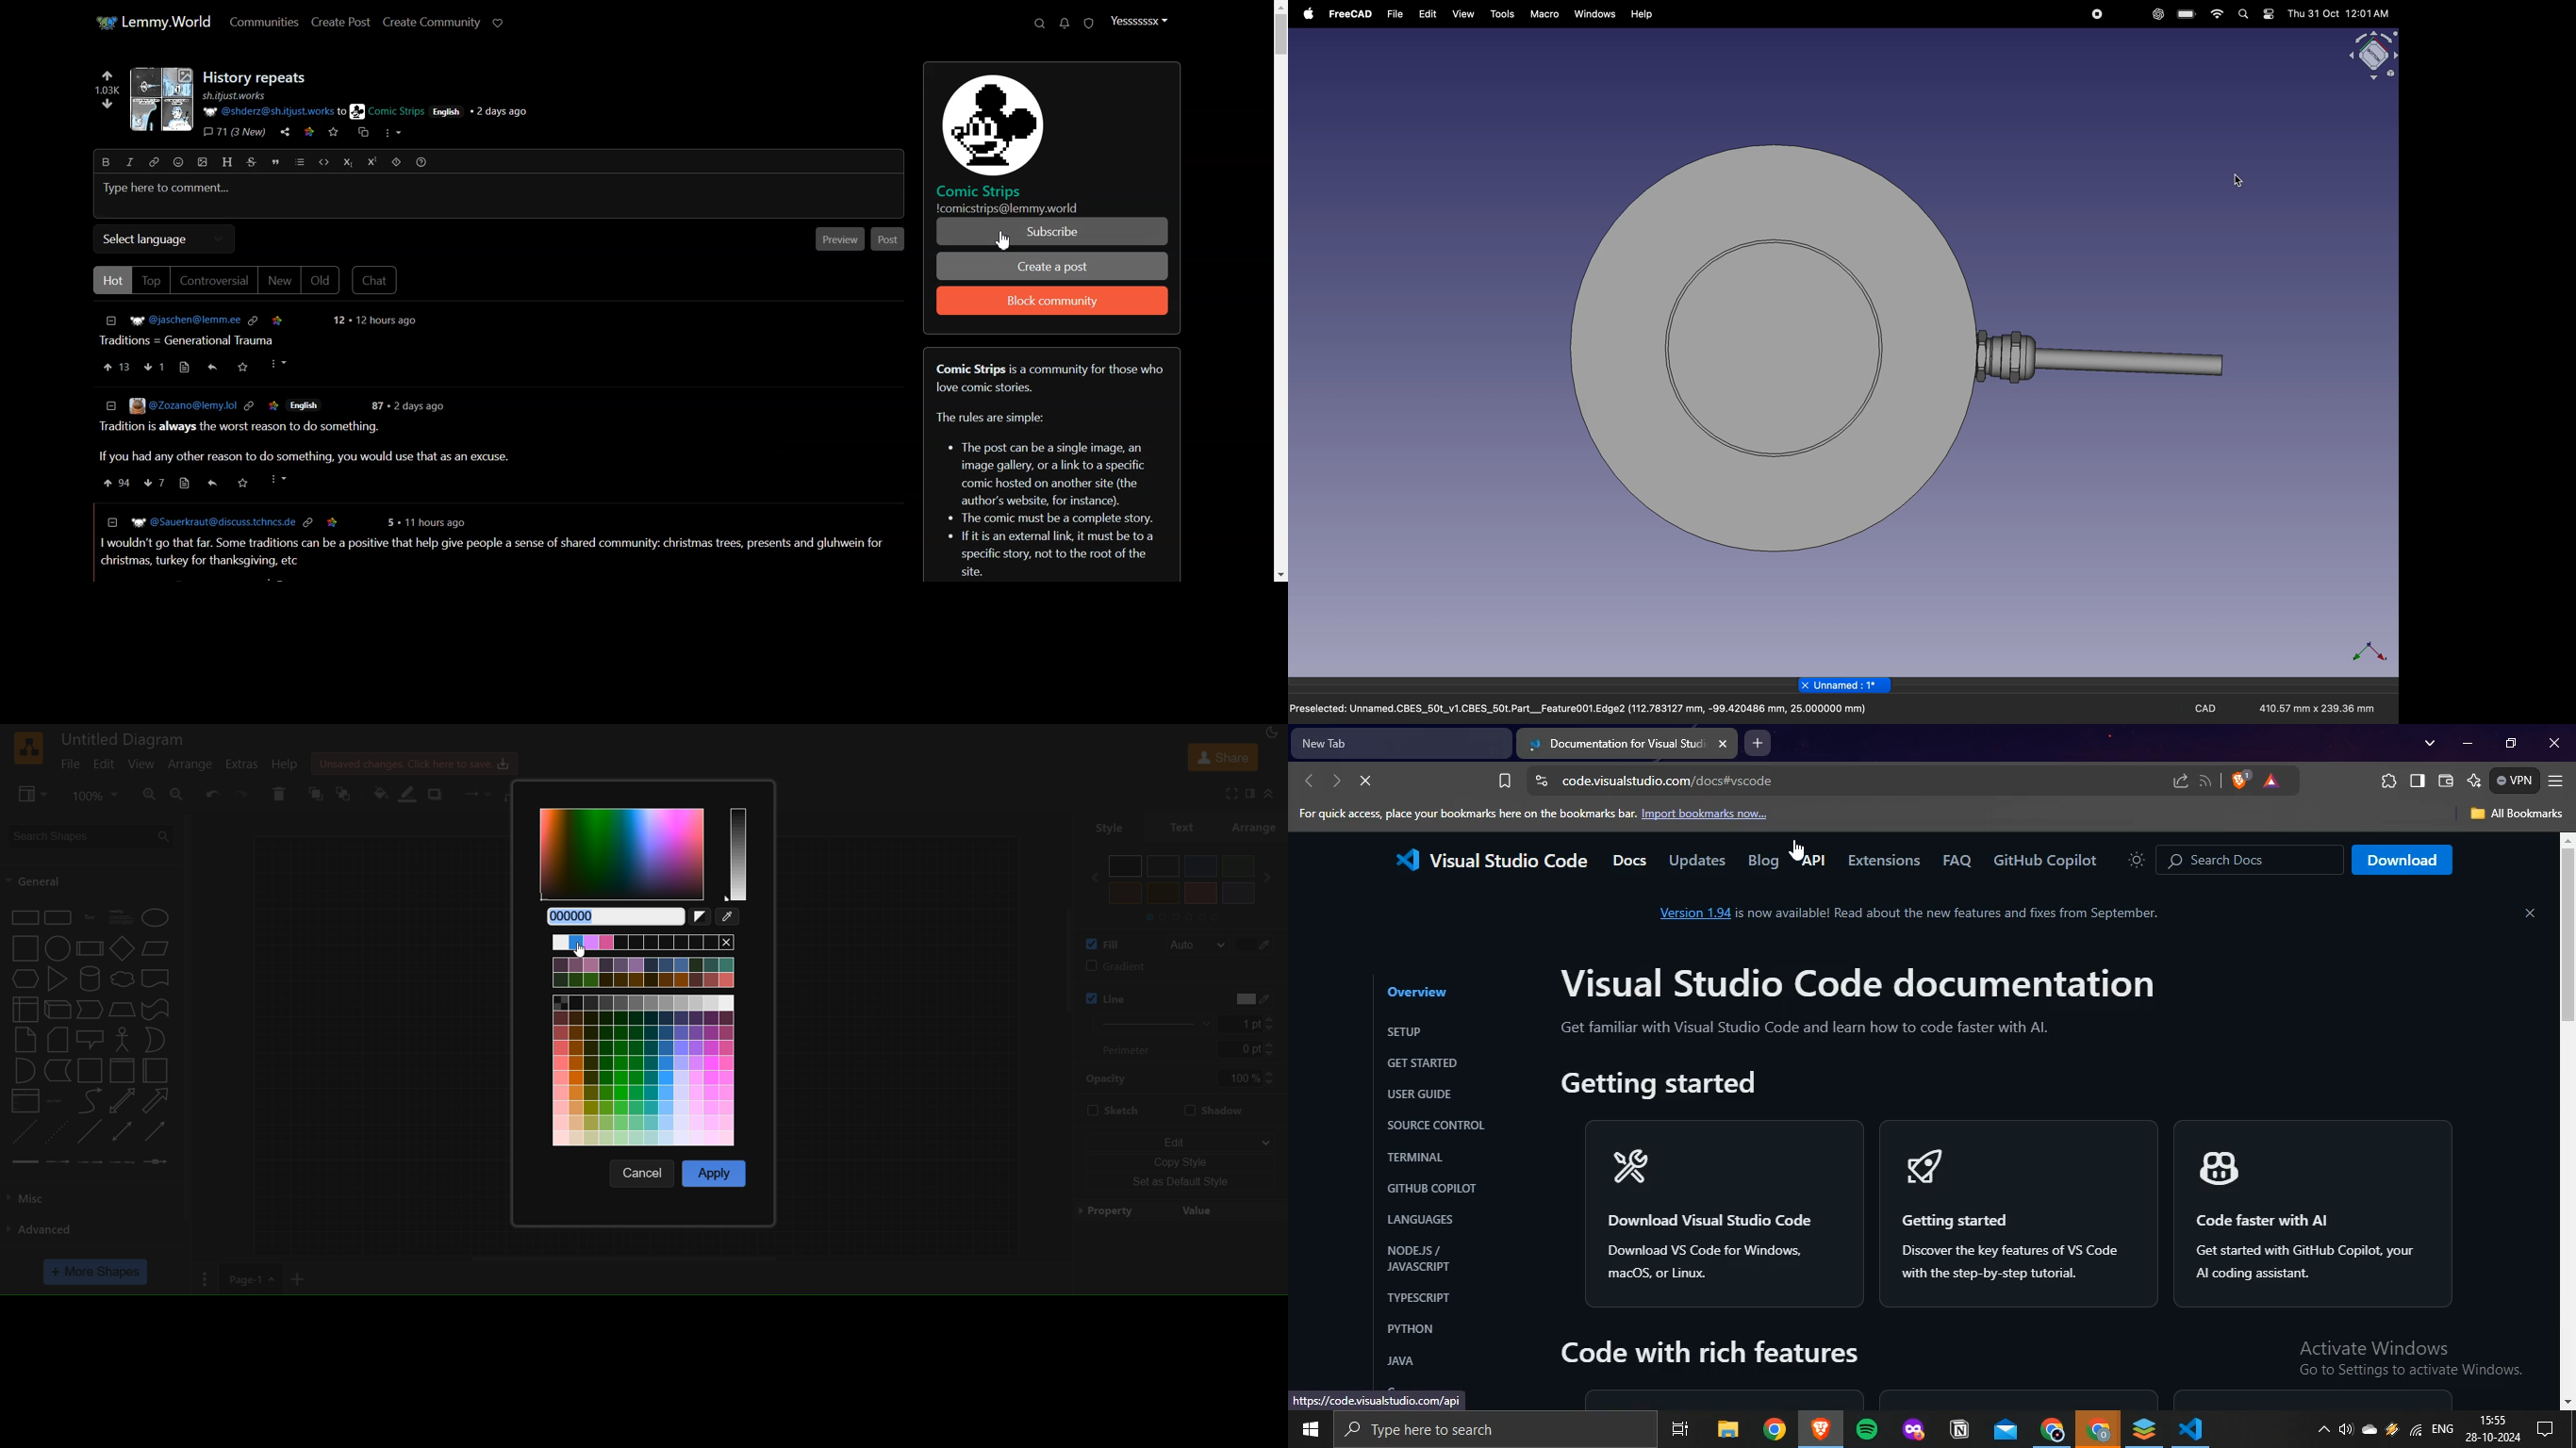 This screenshot has height=1456, width=2576. I want to click on cylinder, so click(92, 979).